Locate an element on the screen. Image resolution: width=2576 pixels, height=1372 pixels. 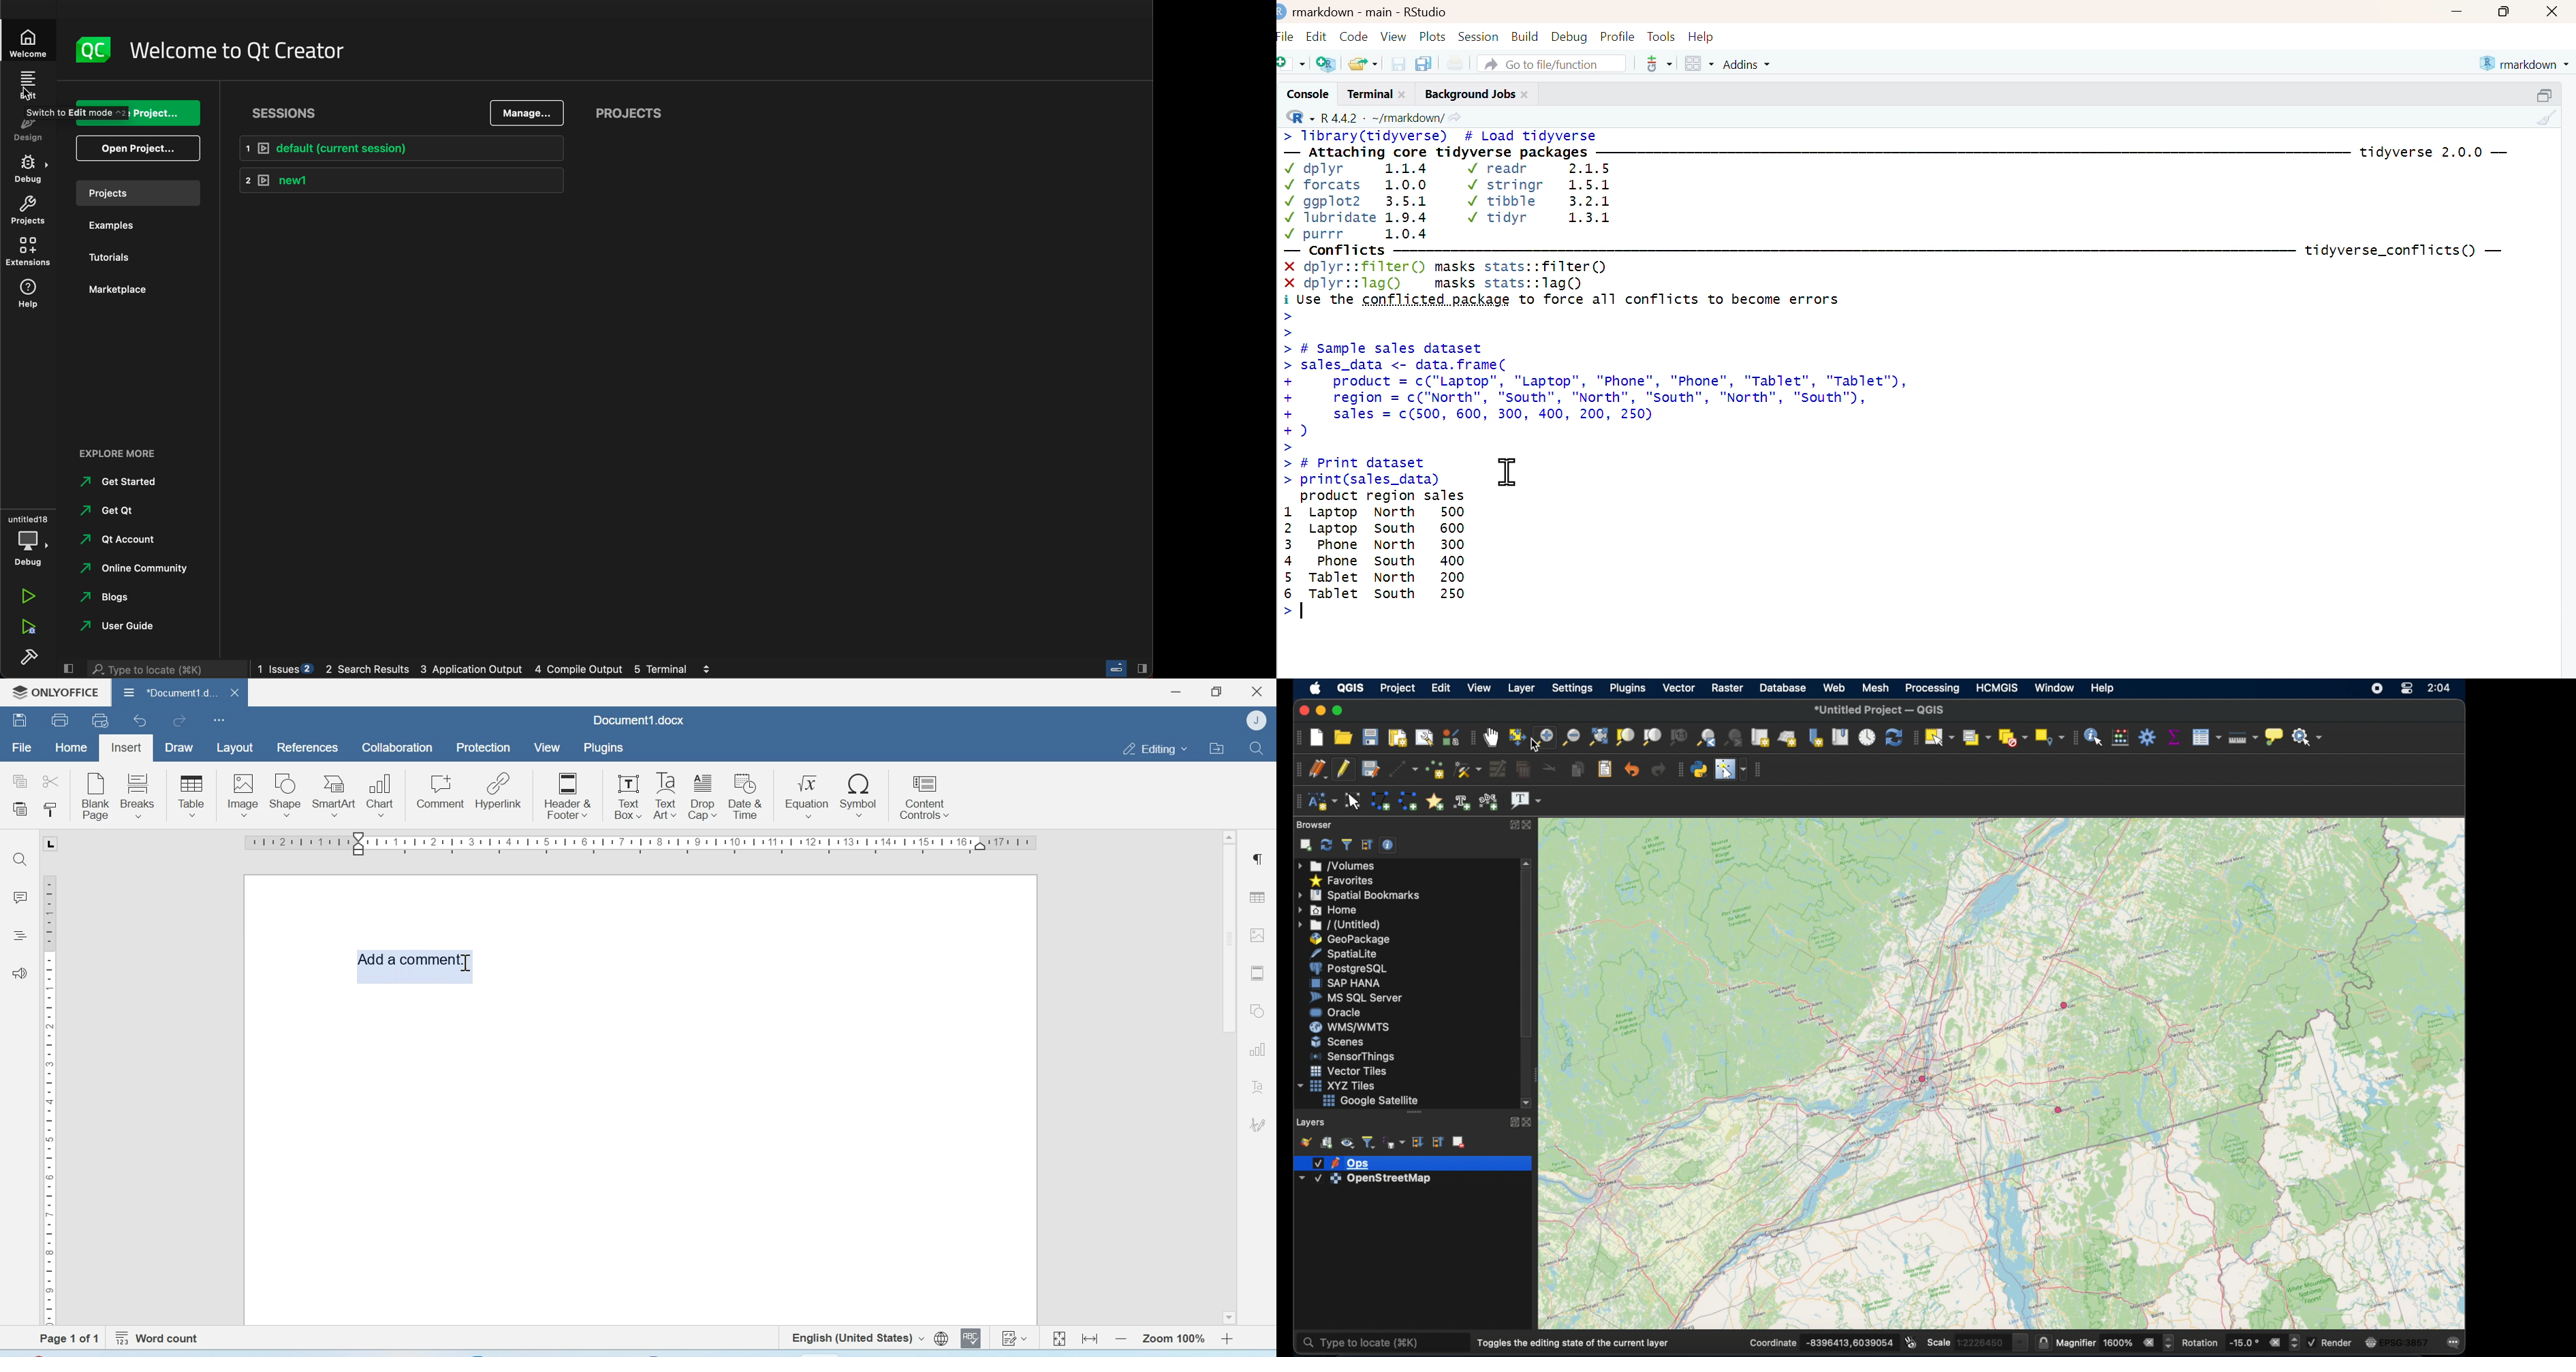
control center is located at coordinates (2408, 689).